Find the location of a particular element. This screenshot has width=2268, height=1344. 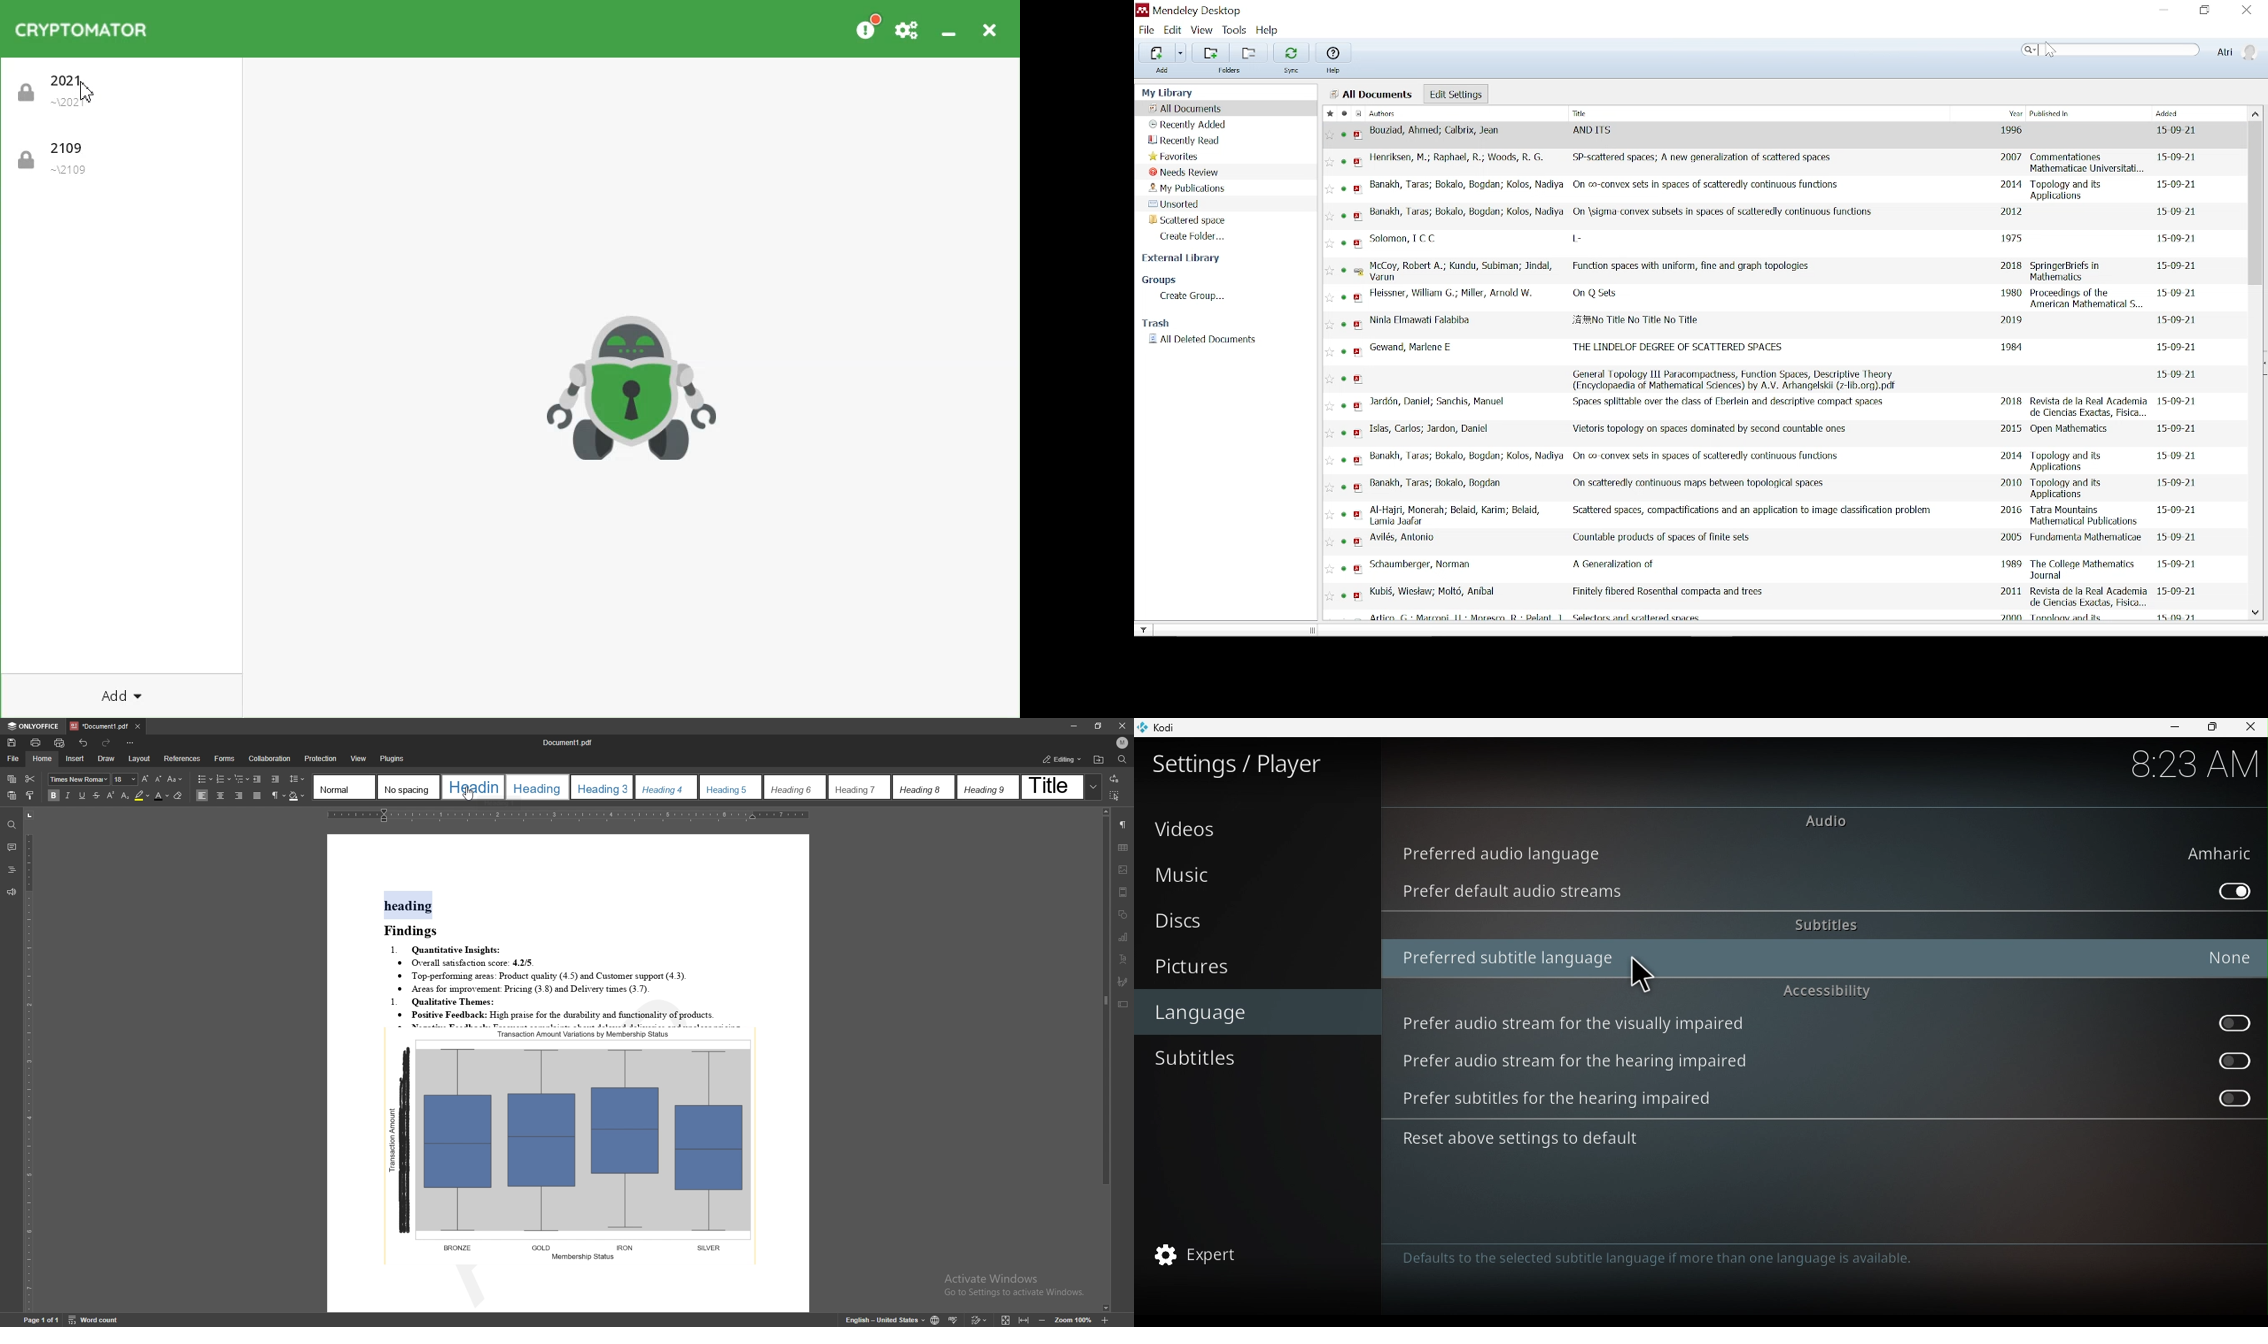

Add to favorite is located at coordinates (1330, 298).